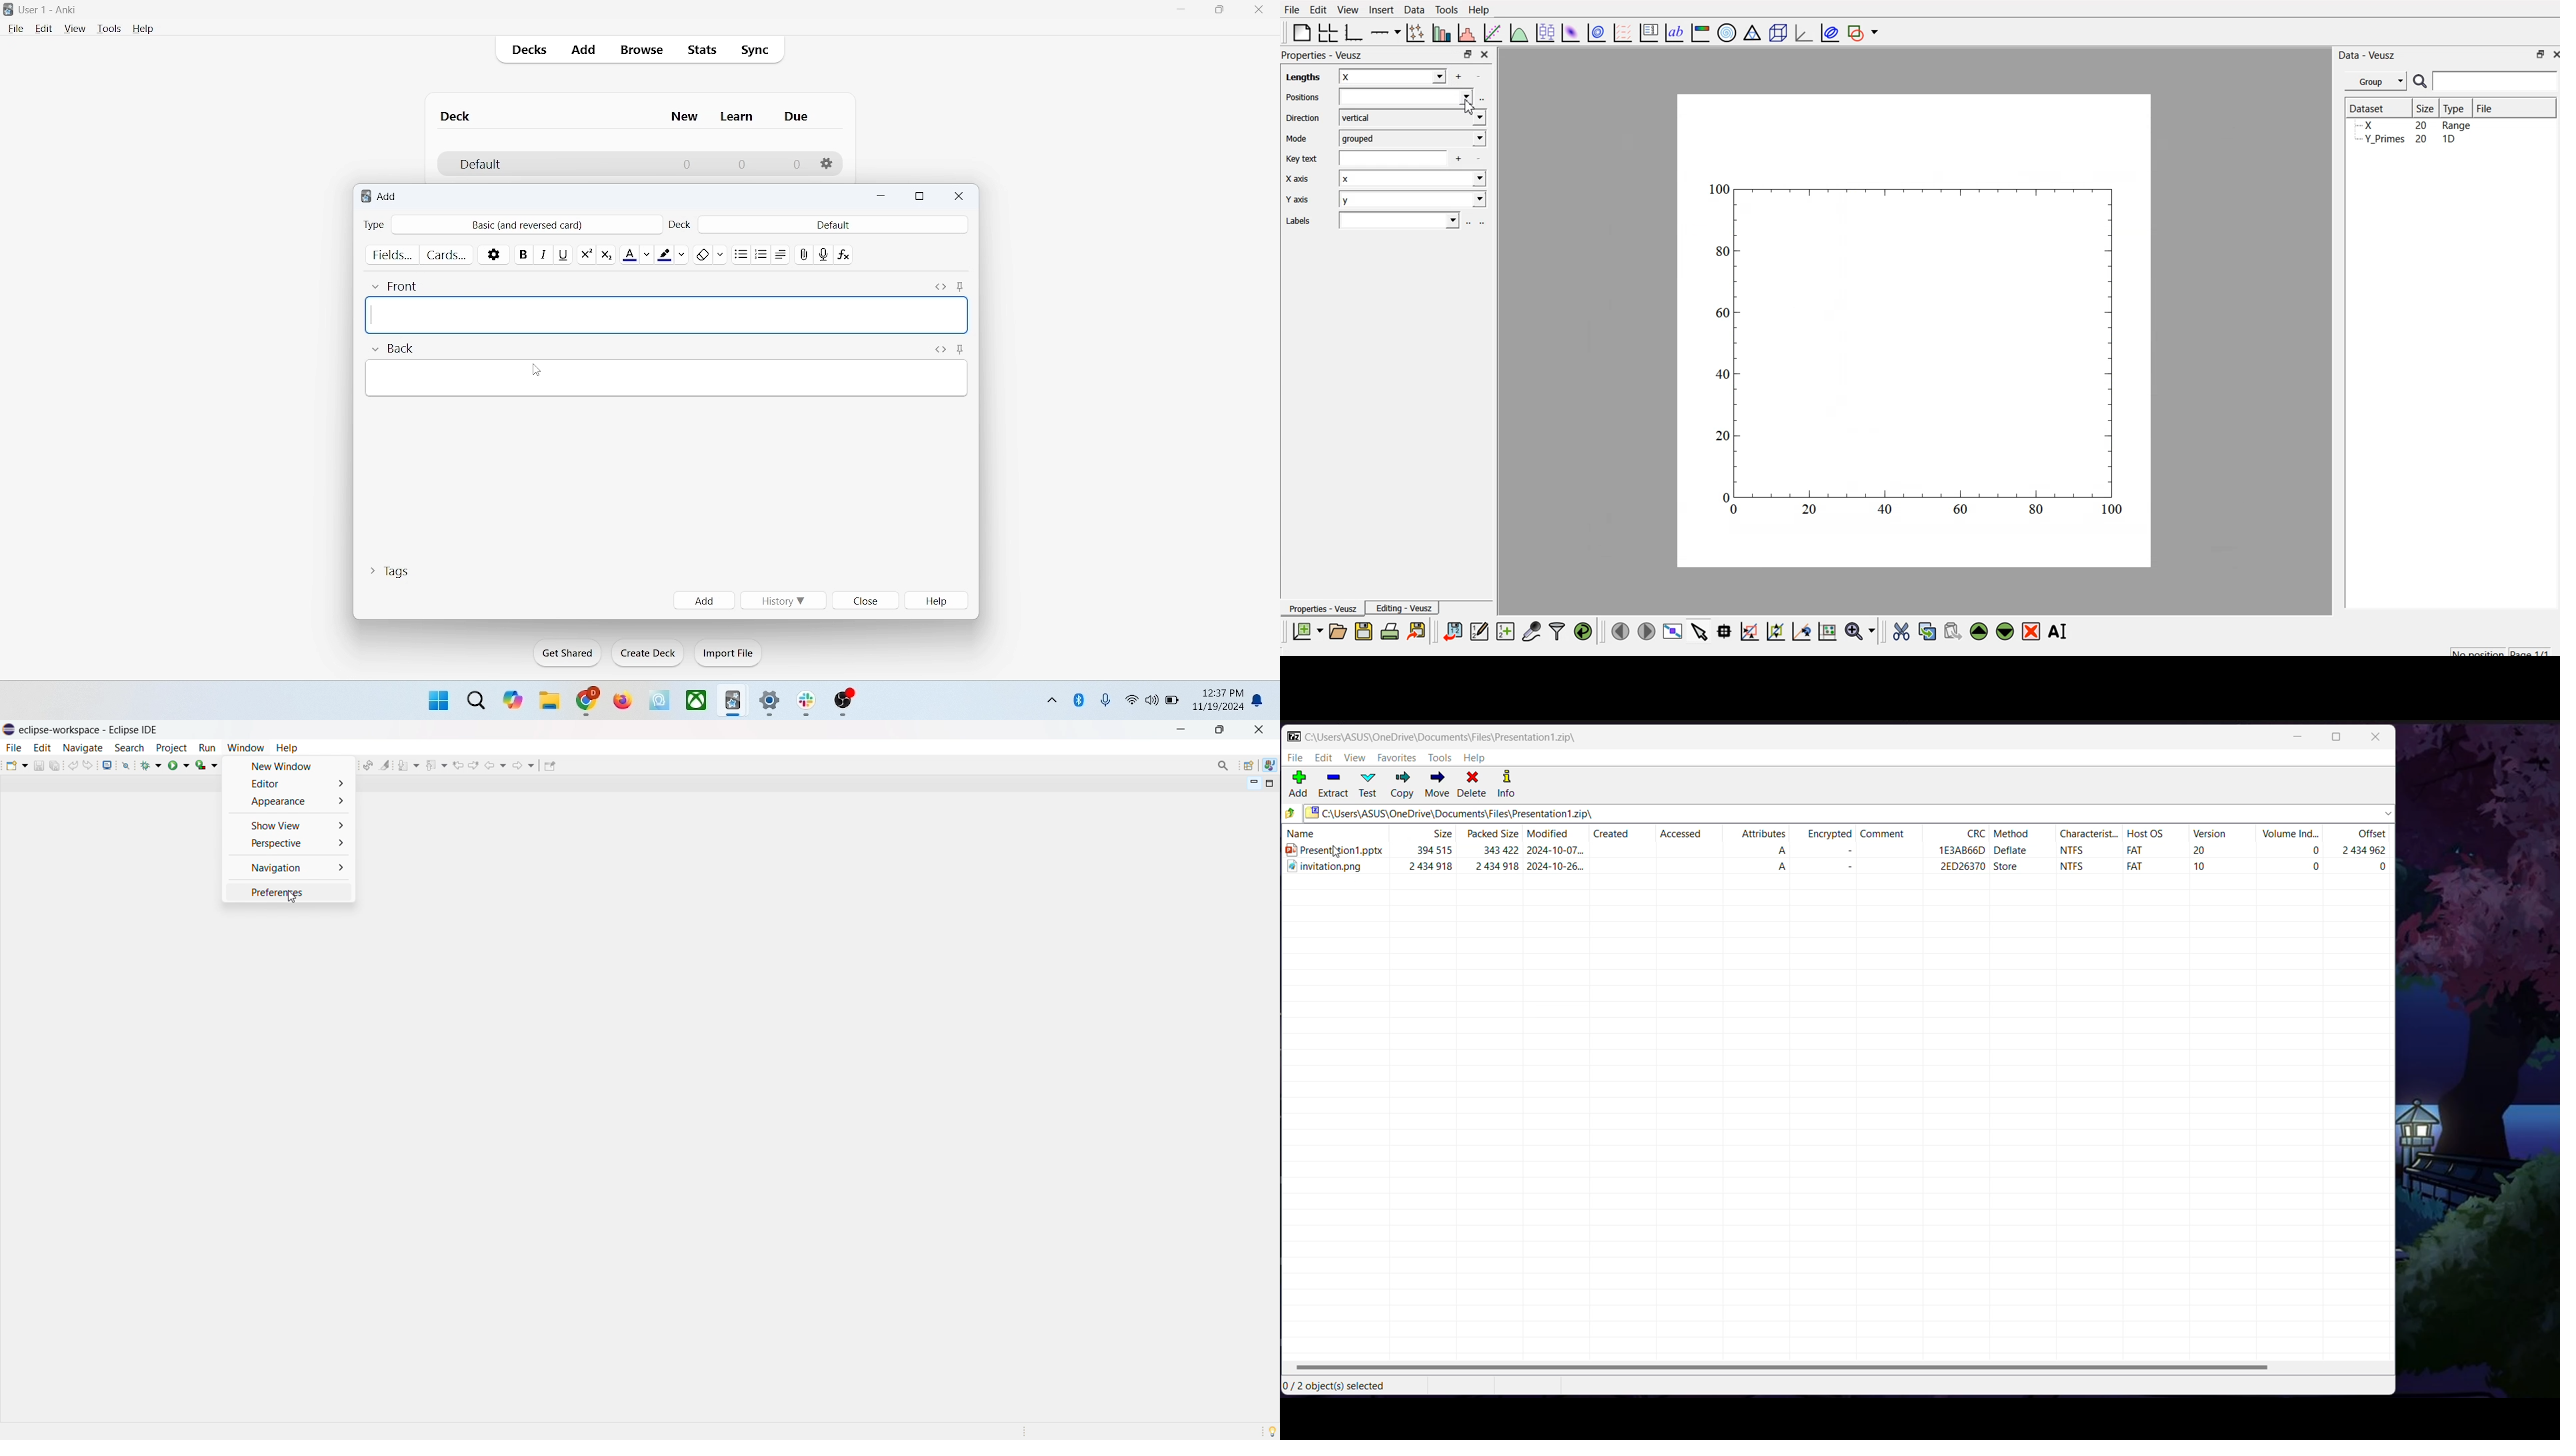 The image size is (2576, 1456). I want to click on view, so click(76, 29).